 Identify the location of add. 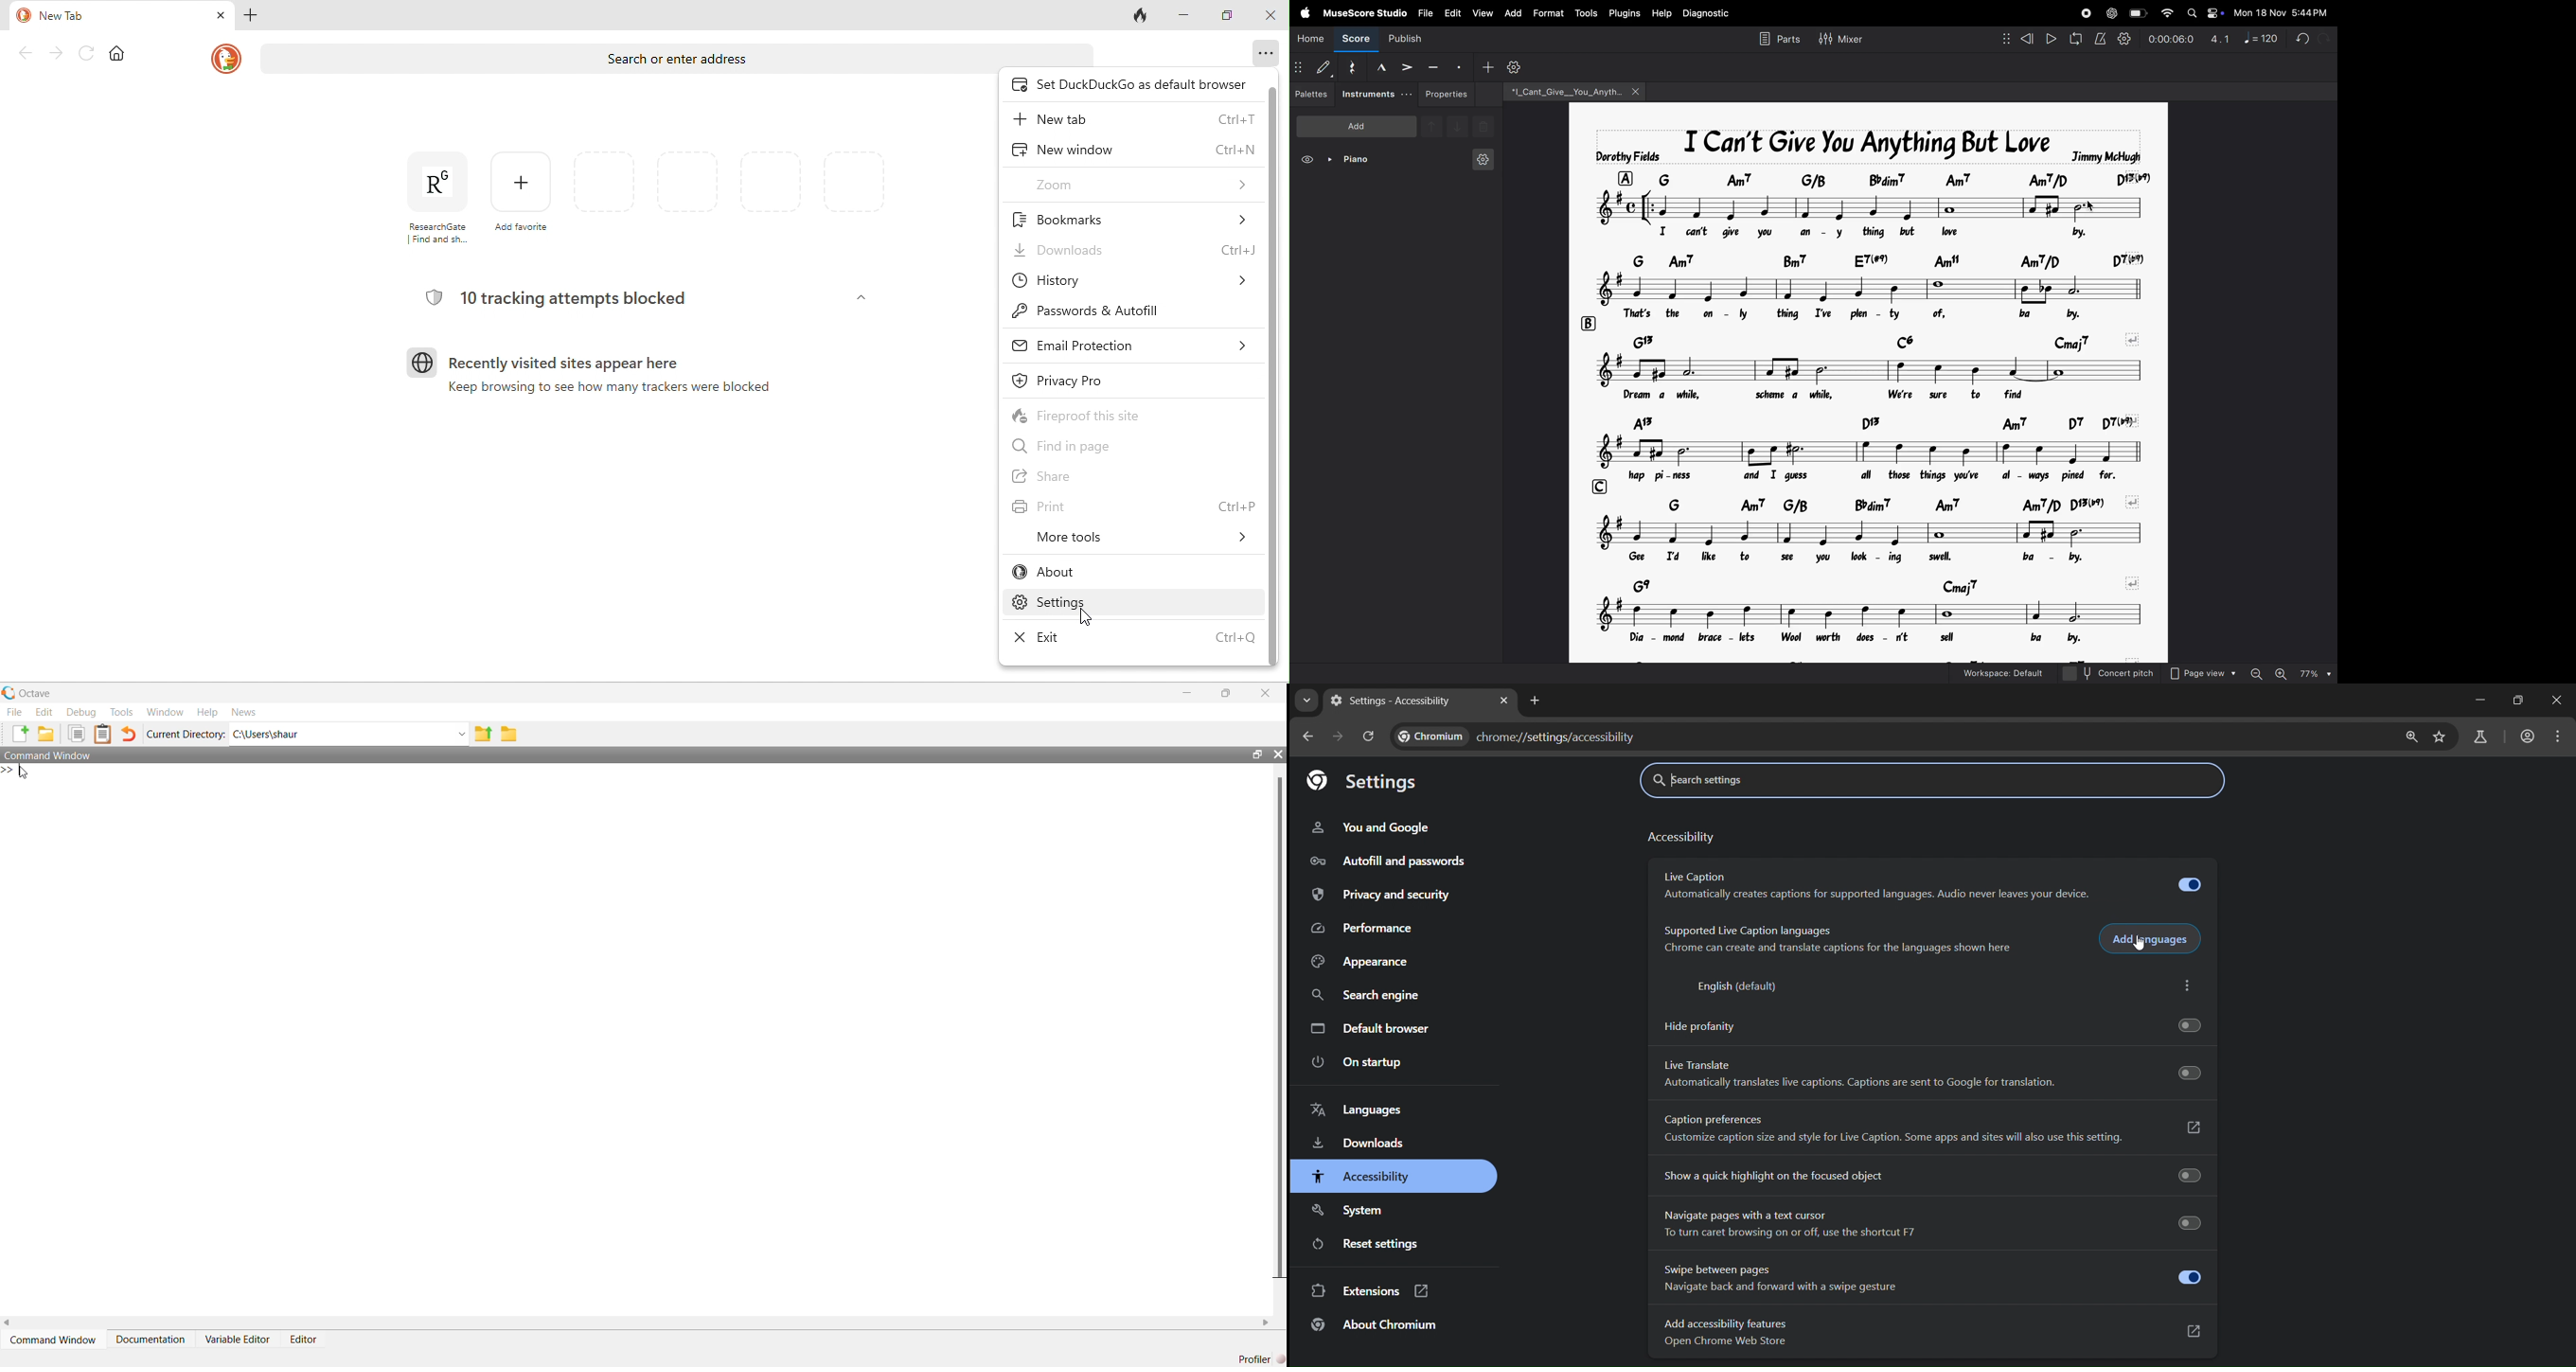
(1514, 13).